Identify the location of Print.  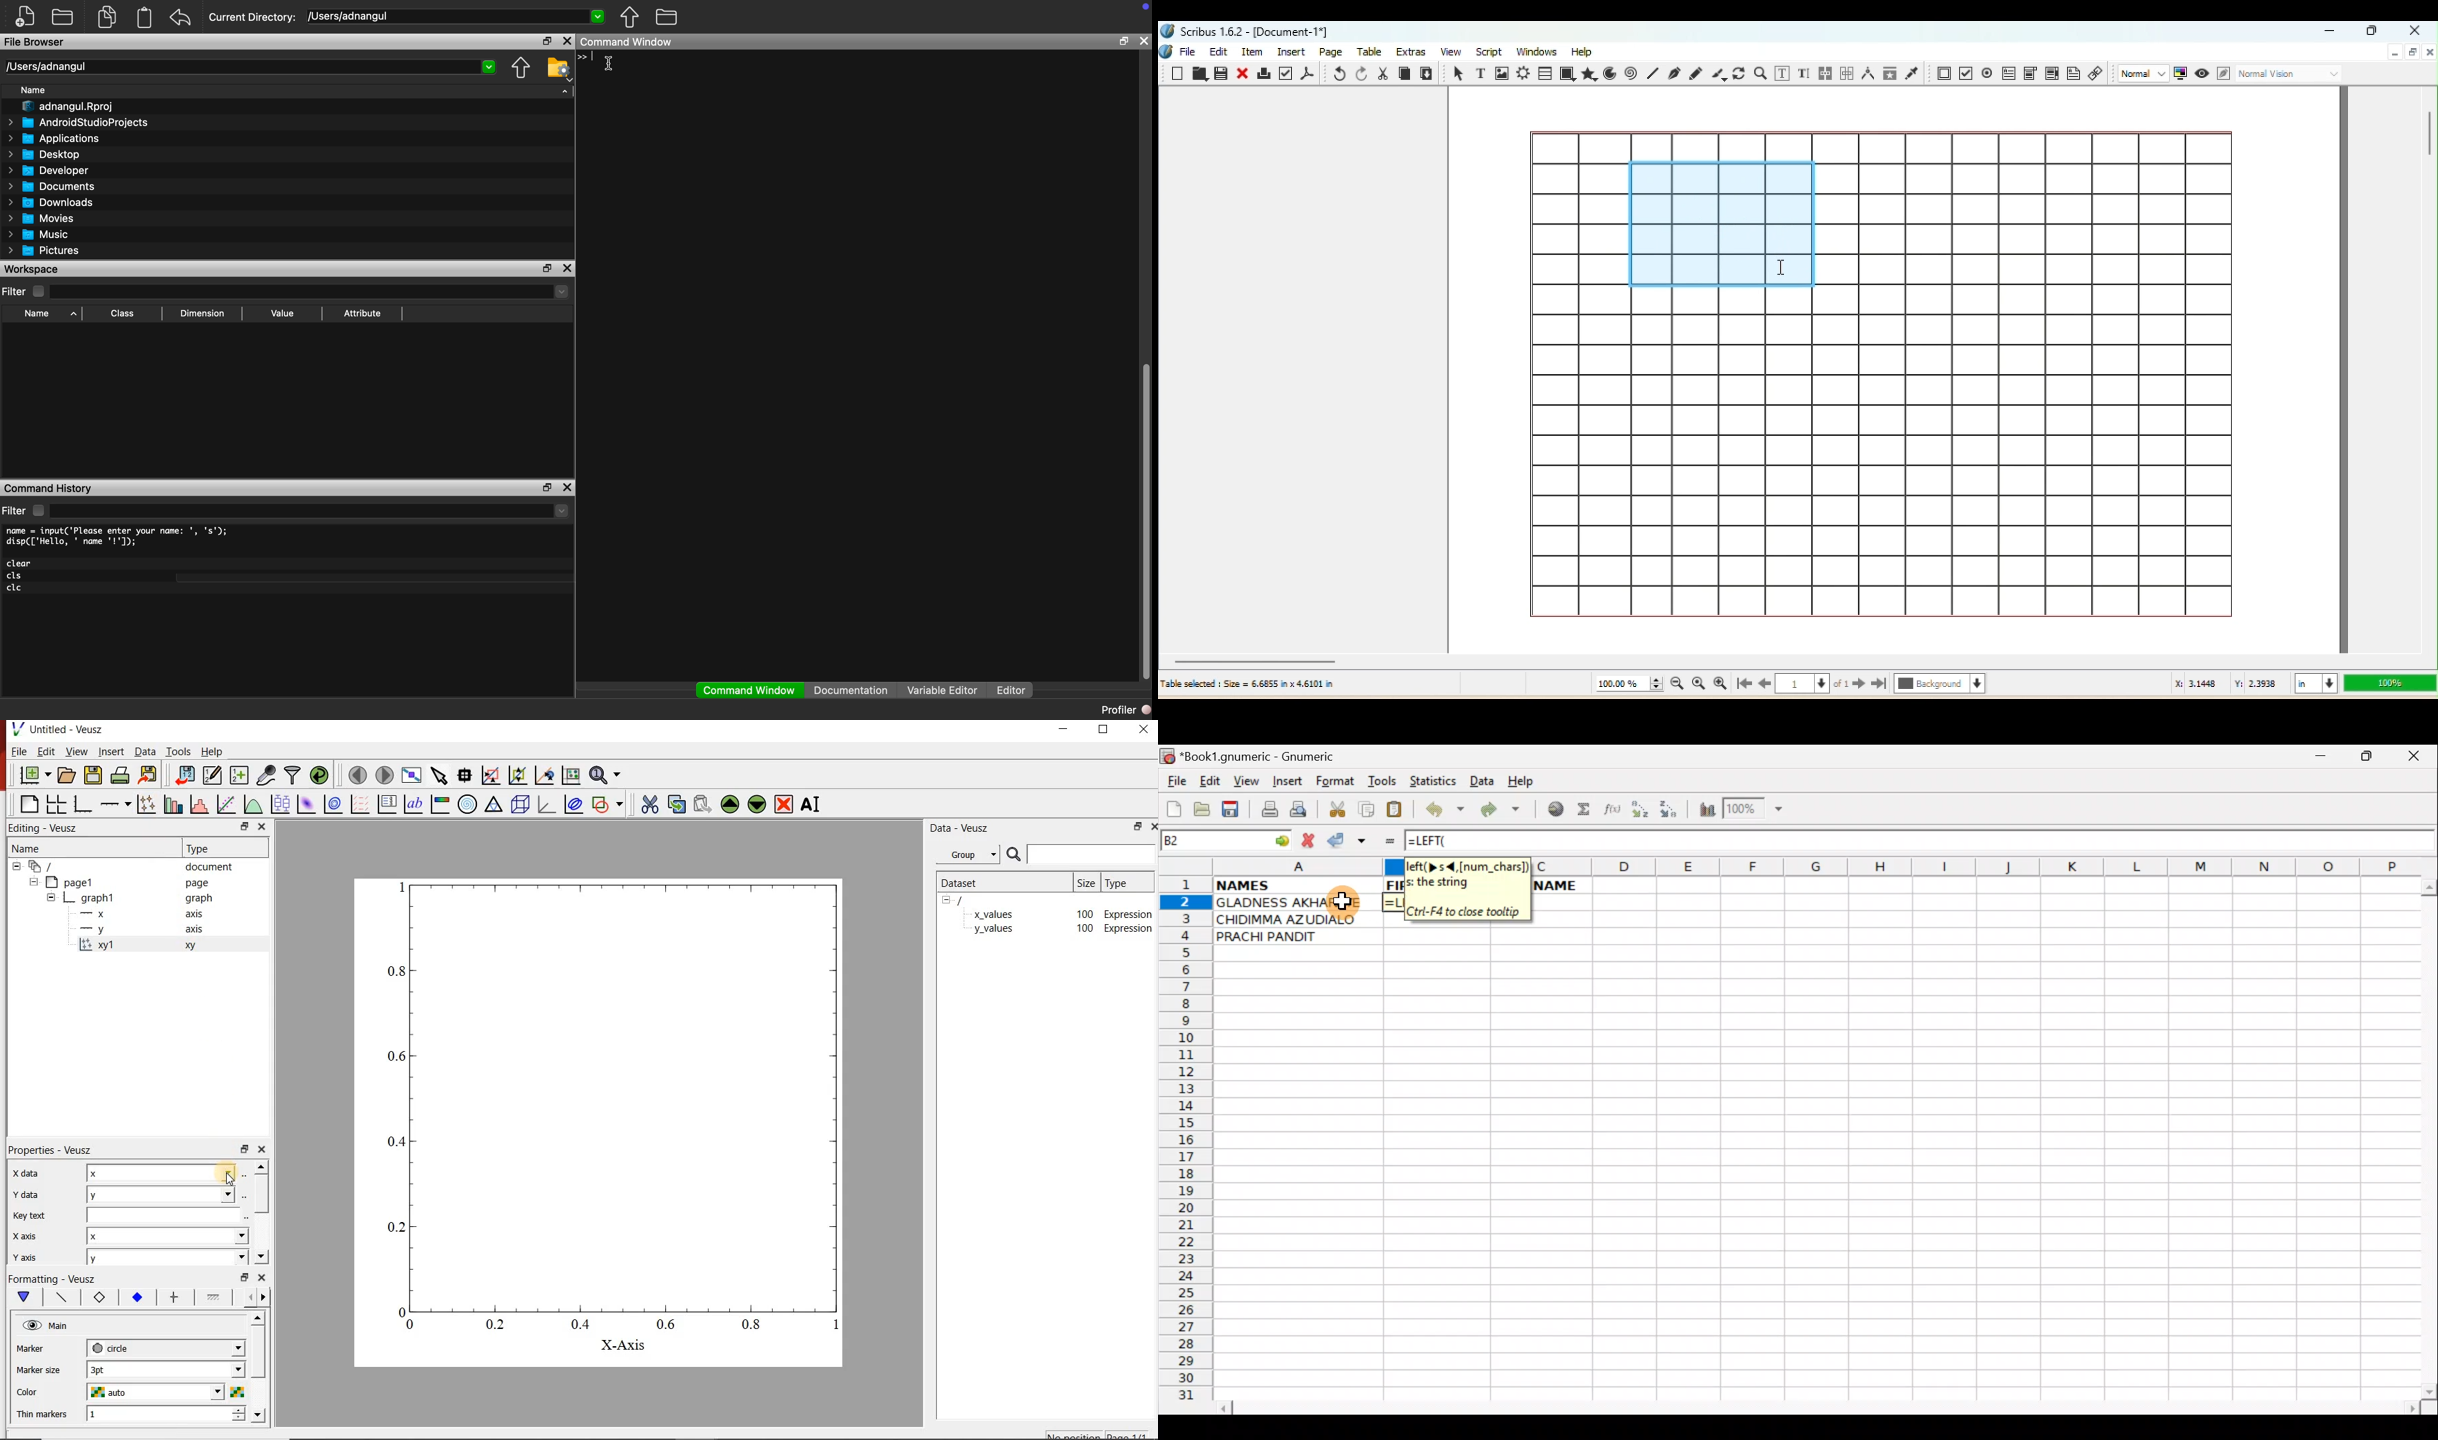
(1264, 75).